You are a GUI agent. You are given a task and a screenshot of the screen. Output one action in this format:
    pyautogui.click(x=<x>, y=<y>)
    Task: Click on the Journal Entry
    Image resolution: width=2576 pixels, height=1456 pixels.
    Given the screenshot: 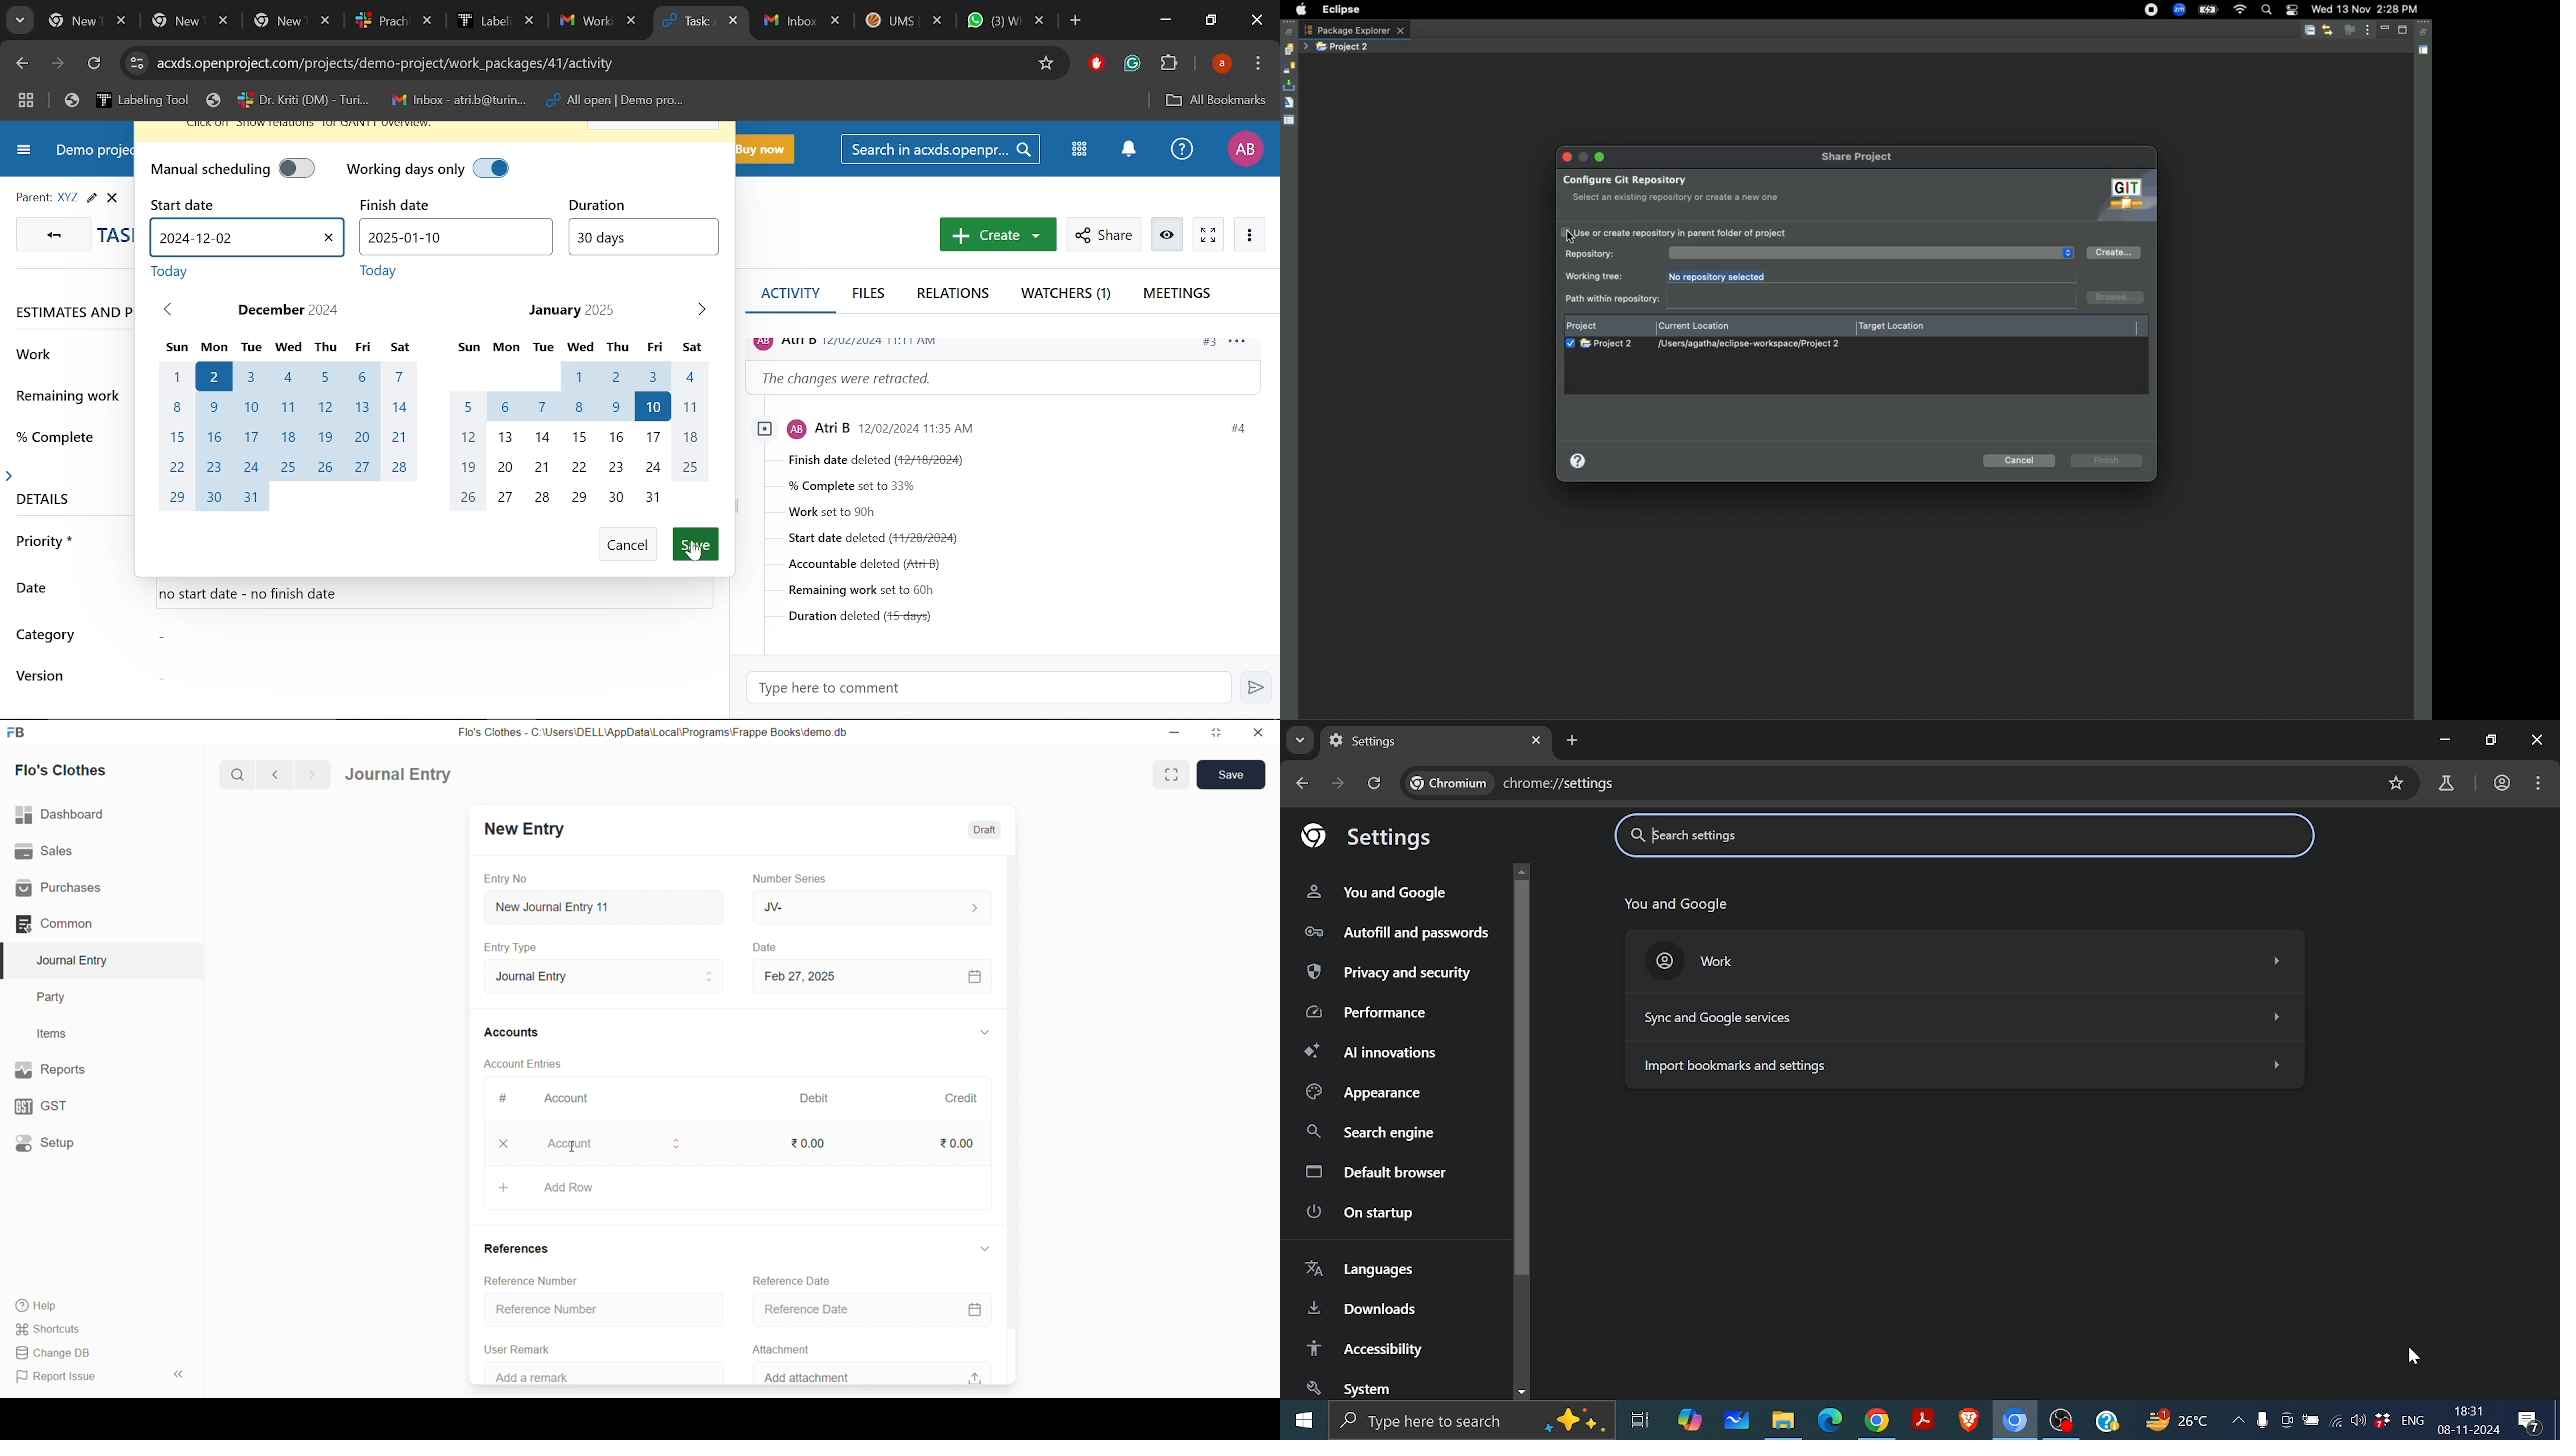 What is the action you would take?
    pyautogui.click(x=605, y=977)
    